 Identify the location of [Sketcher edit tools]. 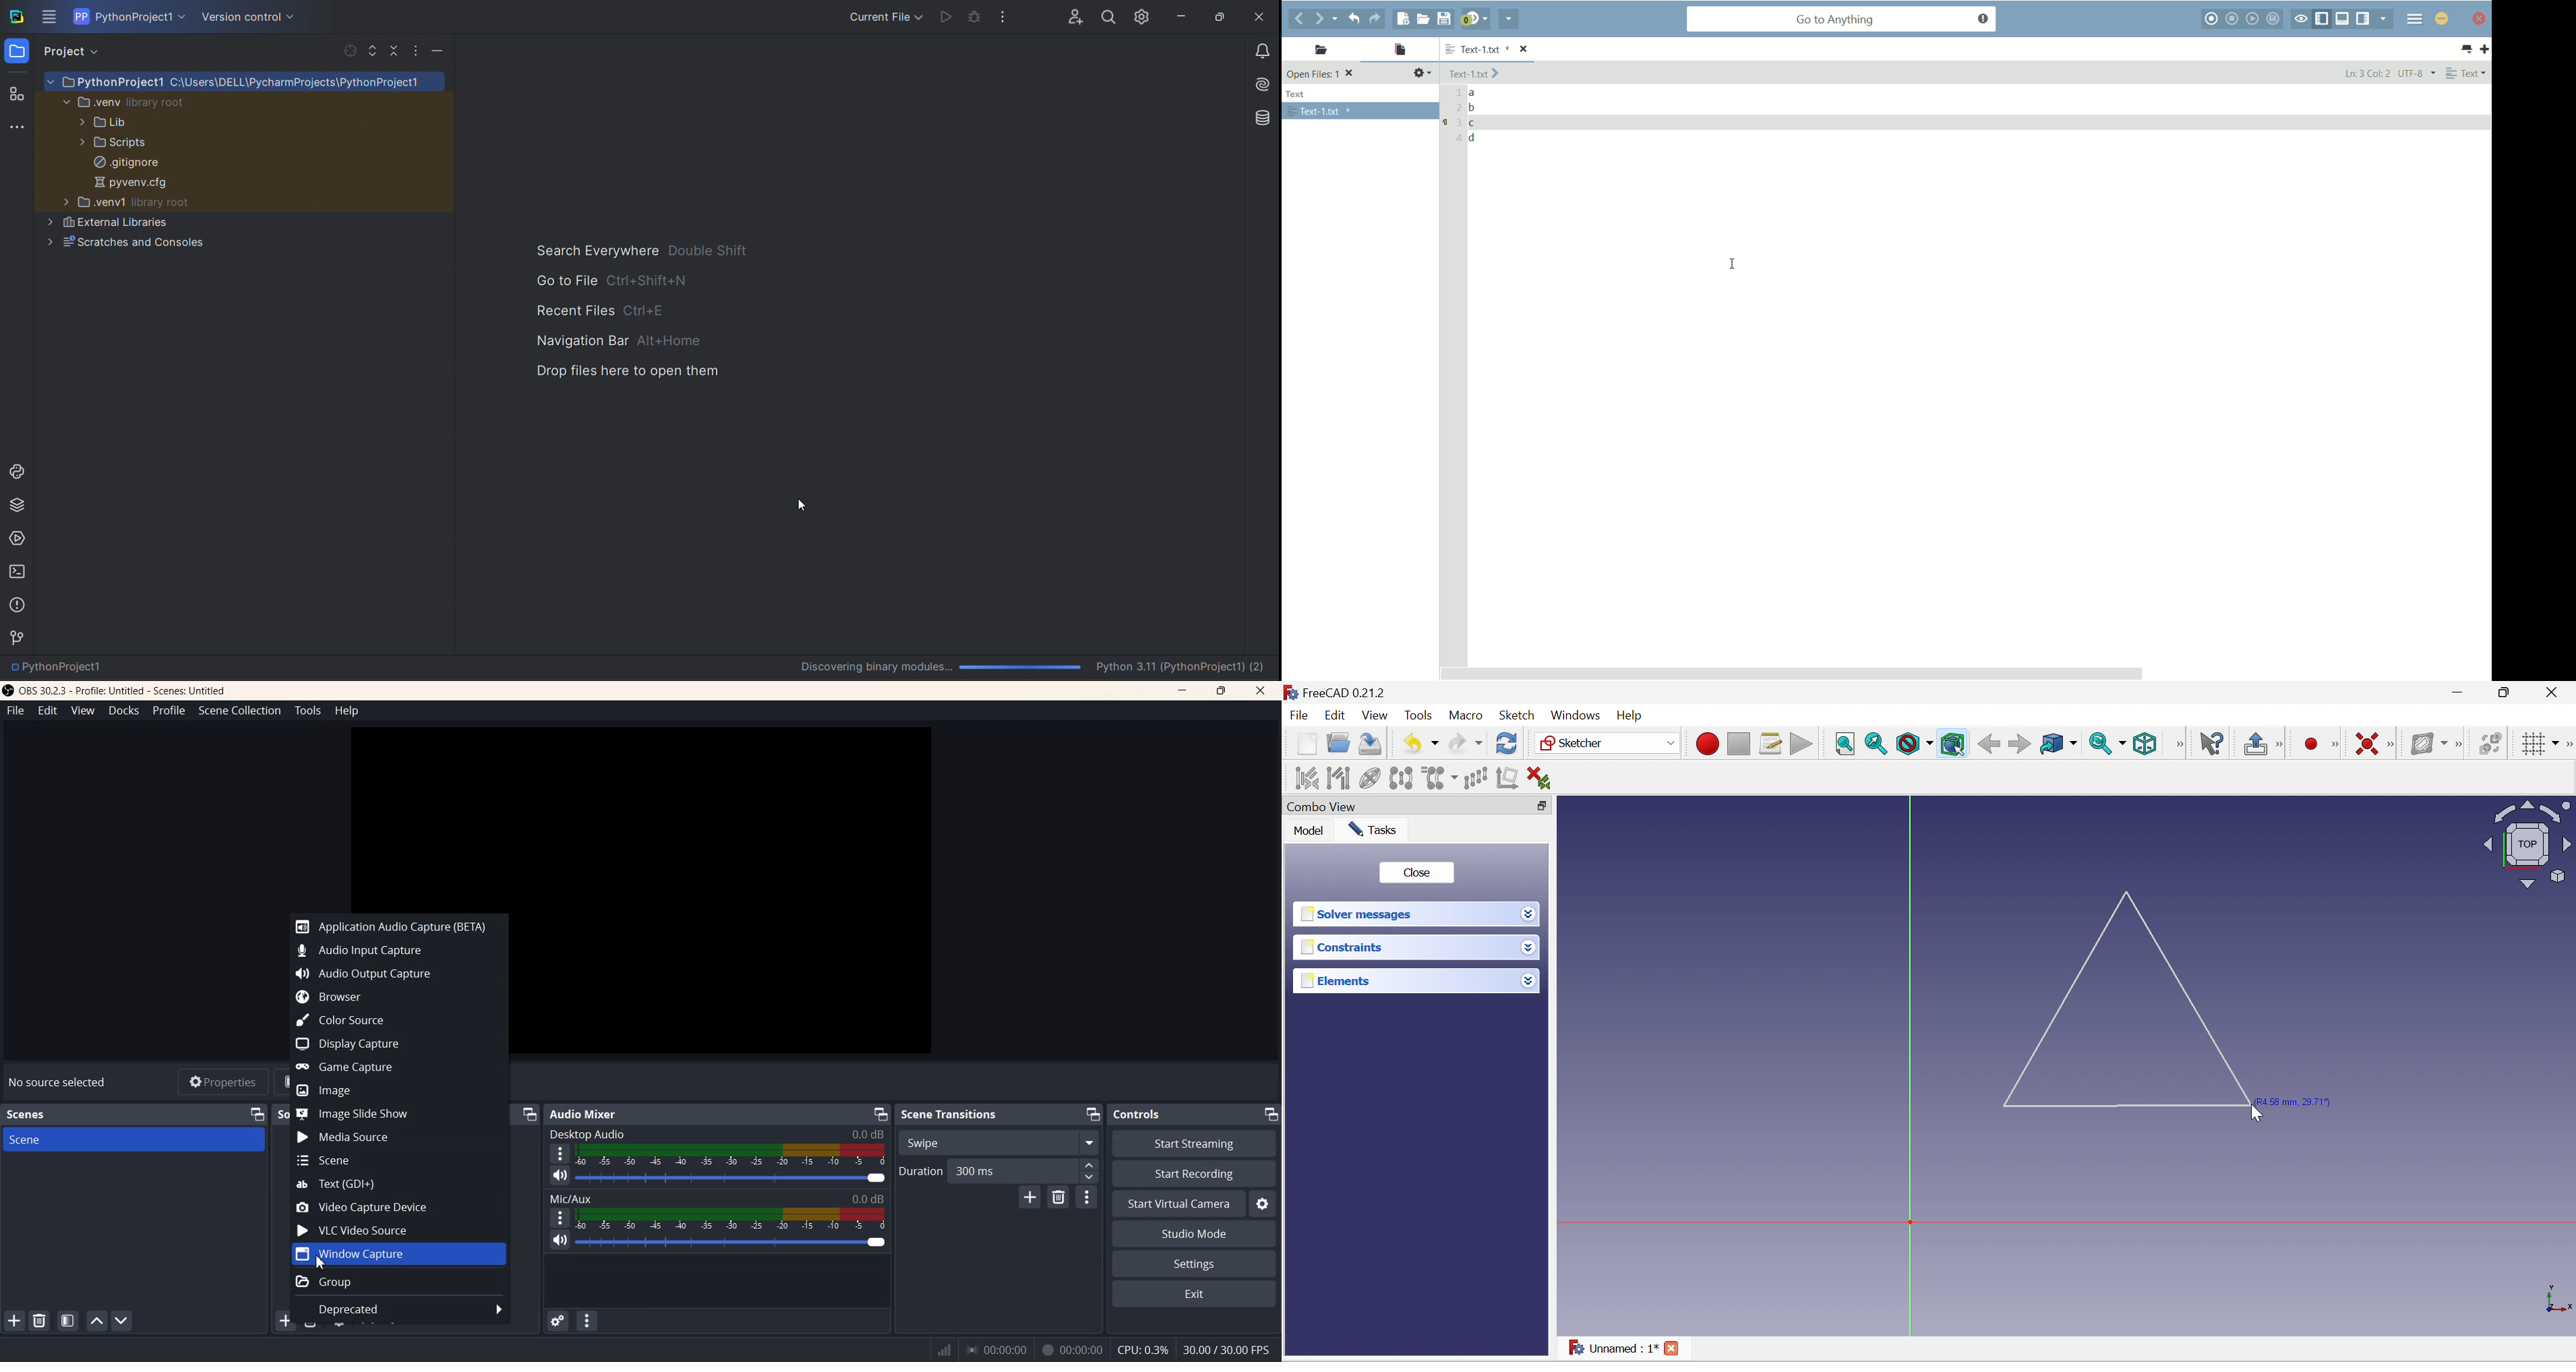
(2568, 745).